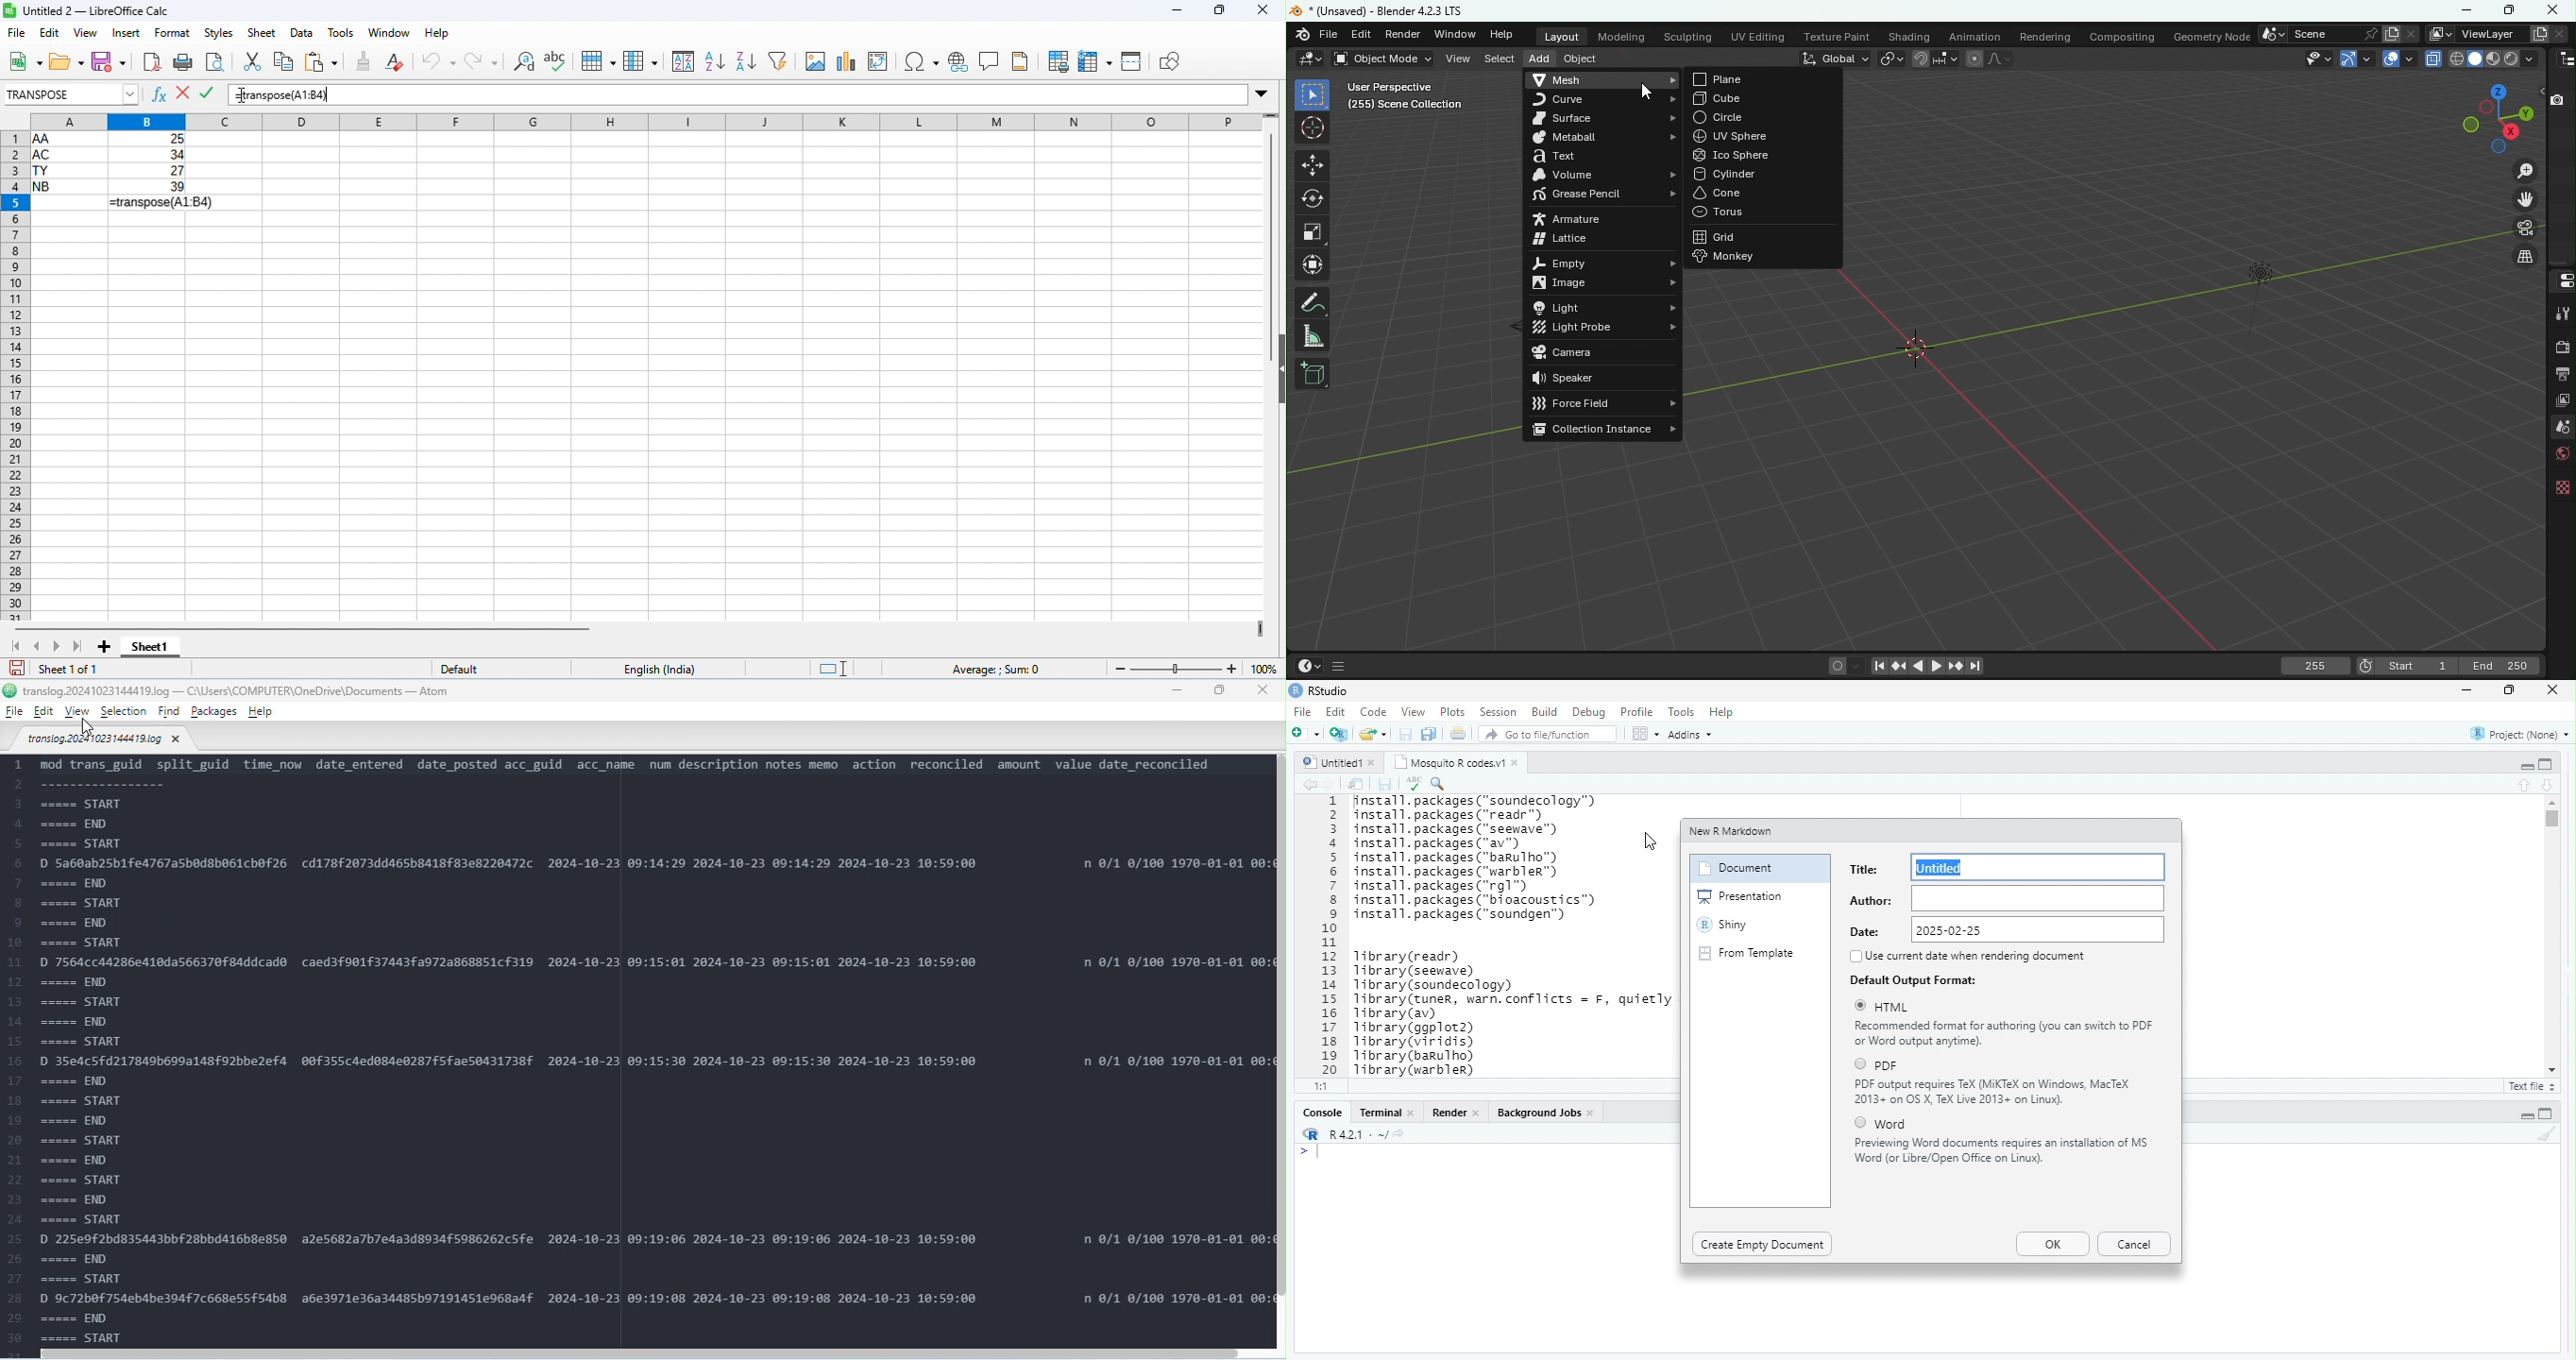 The image size is (2576, 1372). What do you see at coordinates (1682, 712) in the screenshot?
I see `Tools` at bounding box center [1682, 712].